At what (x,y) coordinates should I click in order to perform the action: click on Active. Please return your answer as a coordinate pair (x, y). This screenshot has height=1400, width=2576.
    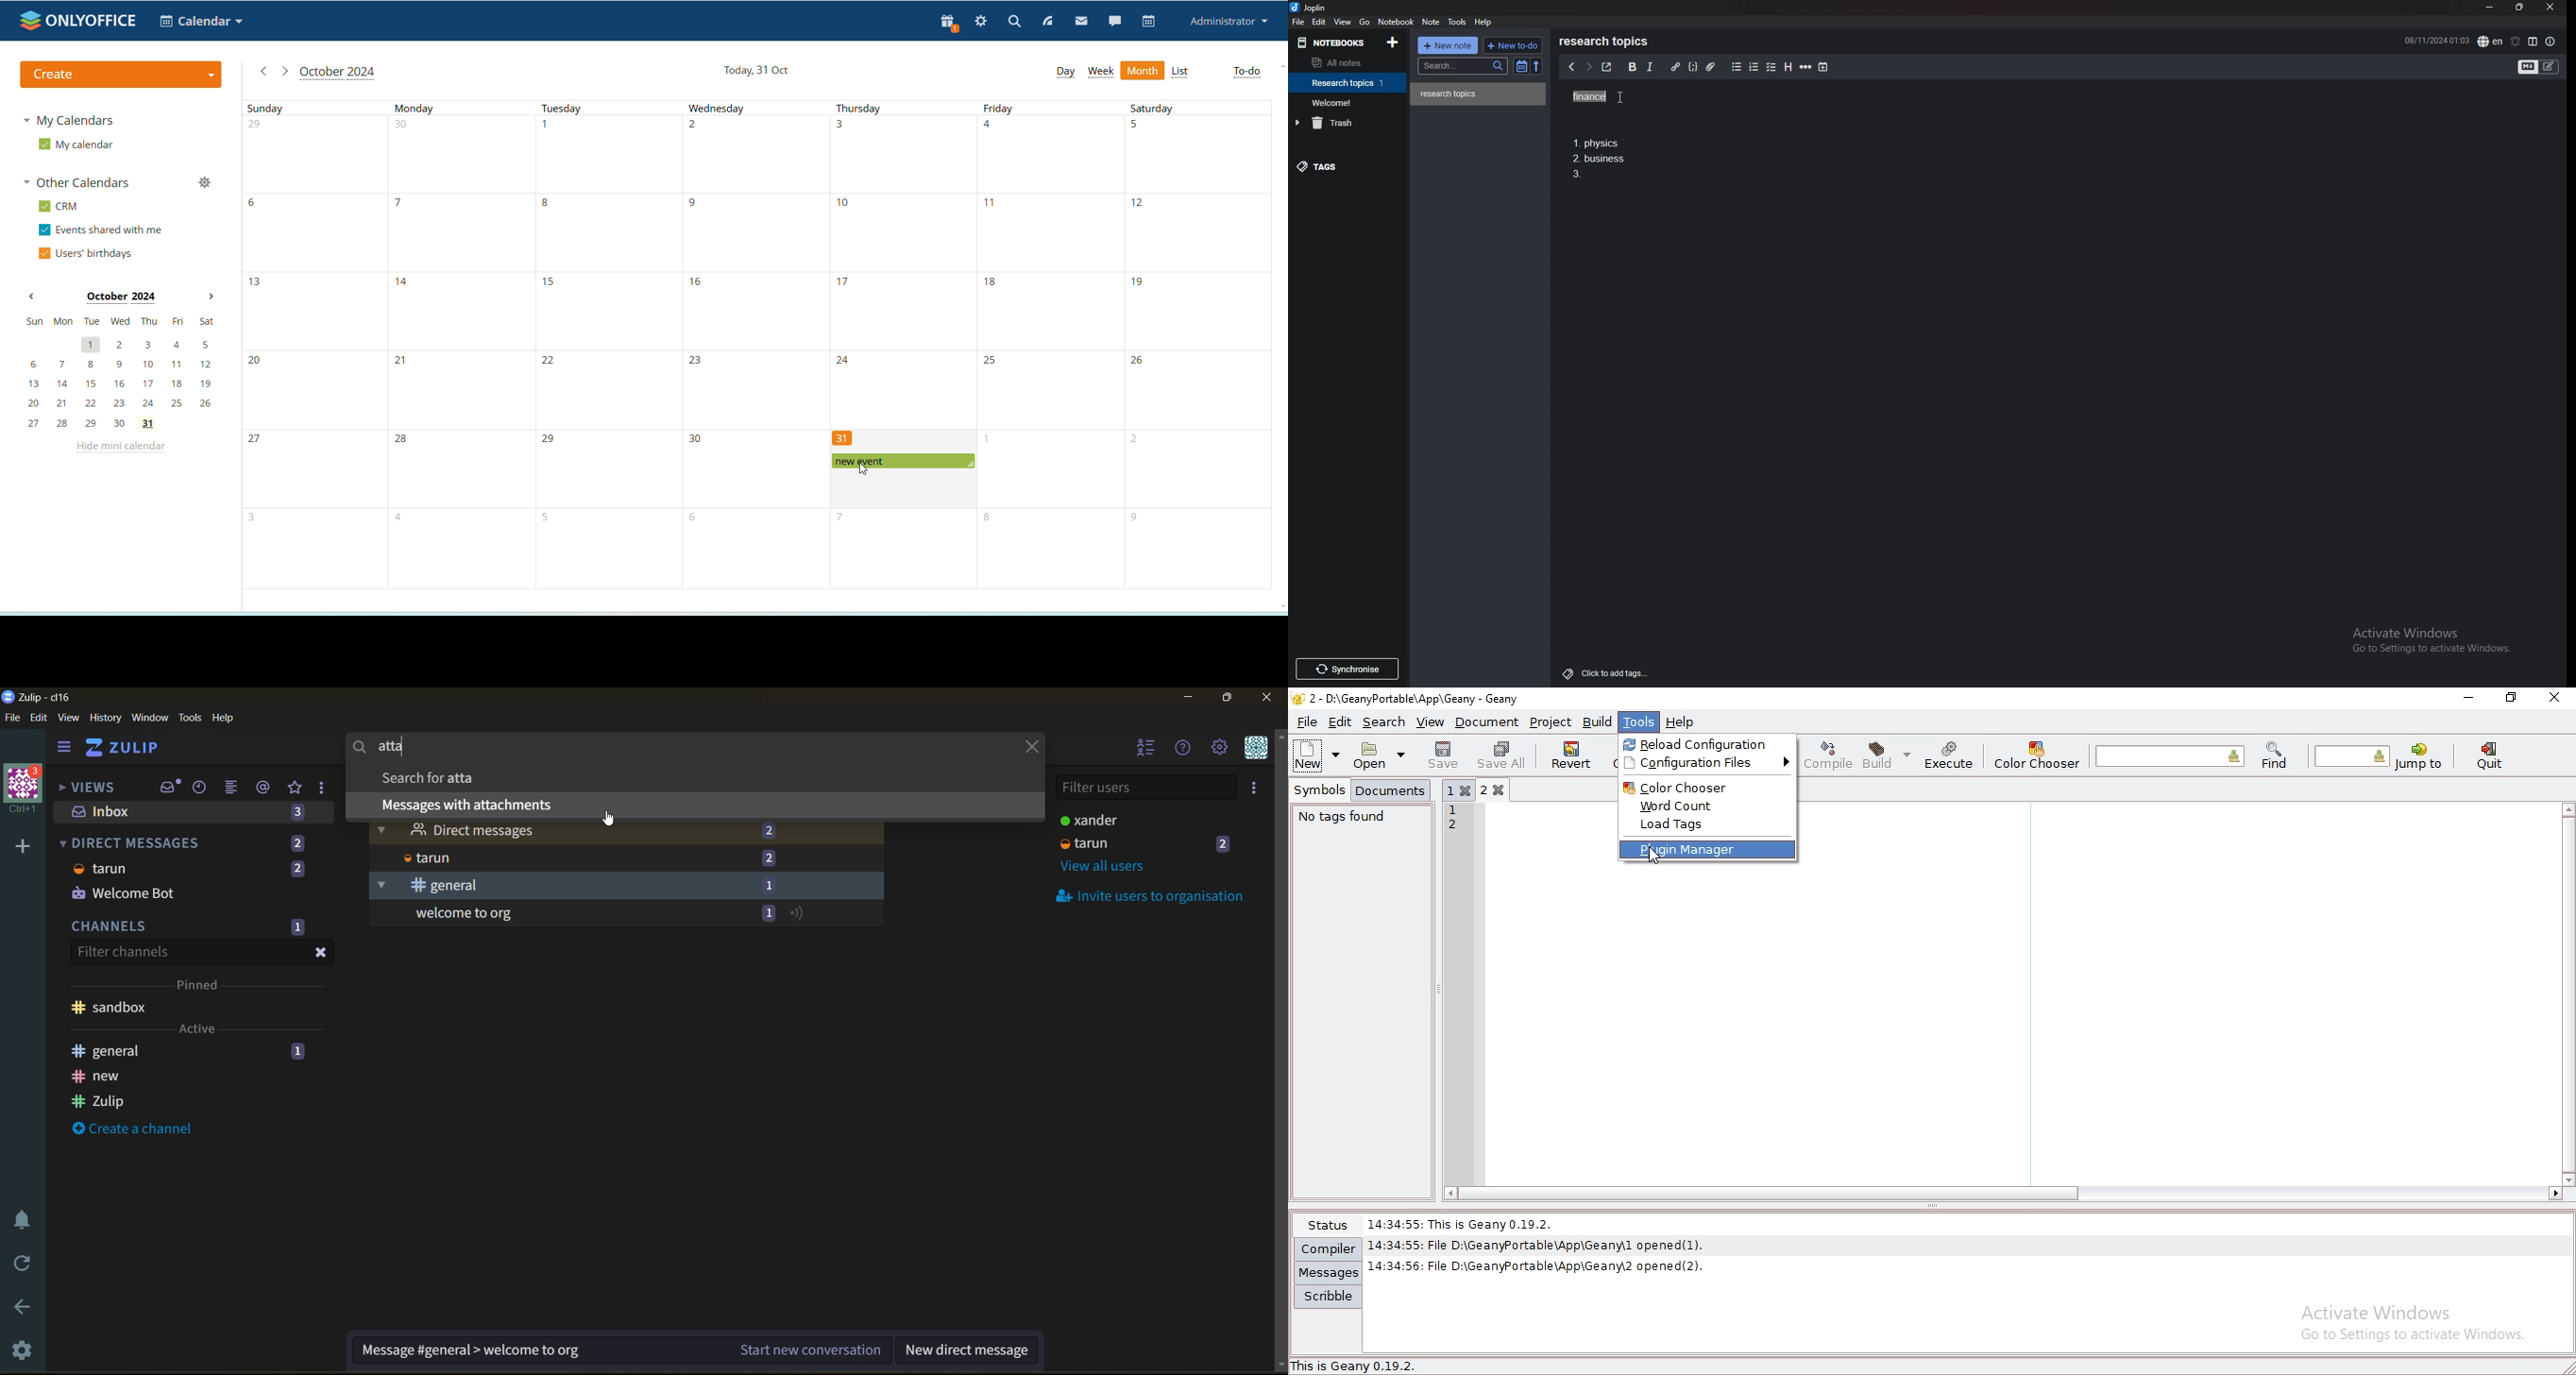
    Looking at the image, I should click on (197, 1028).